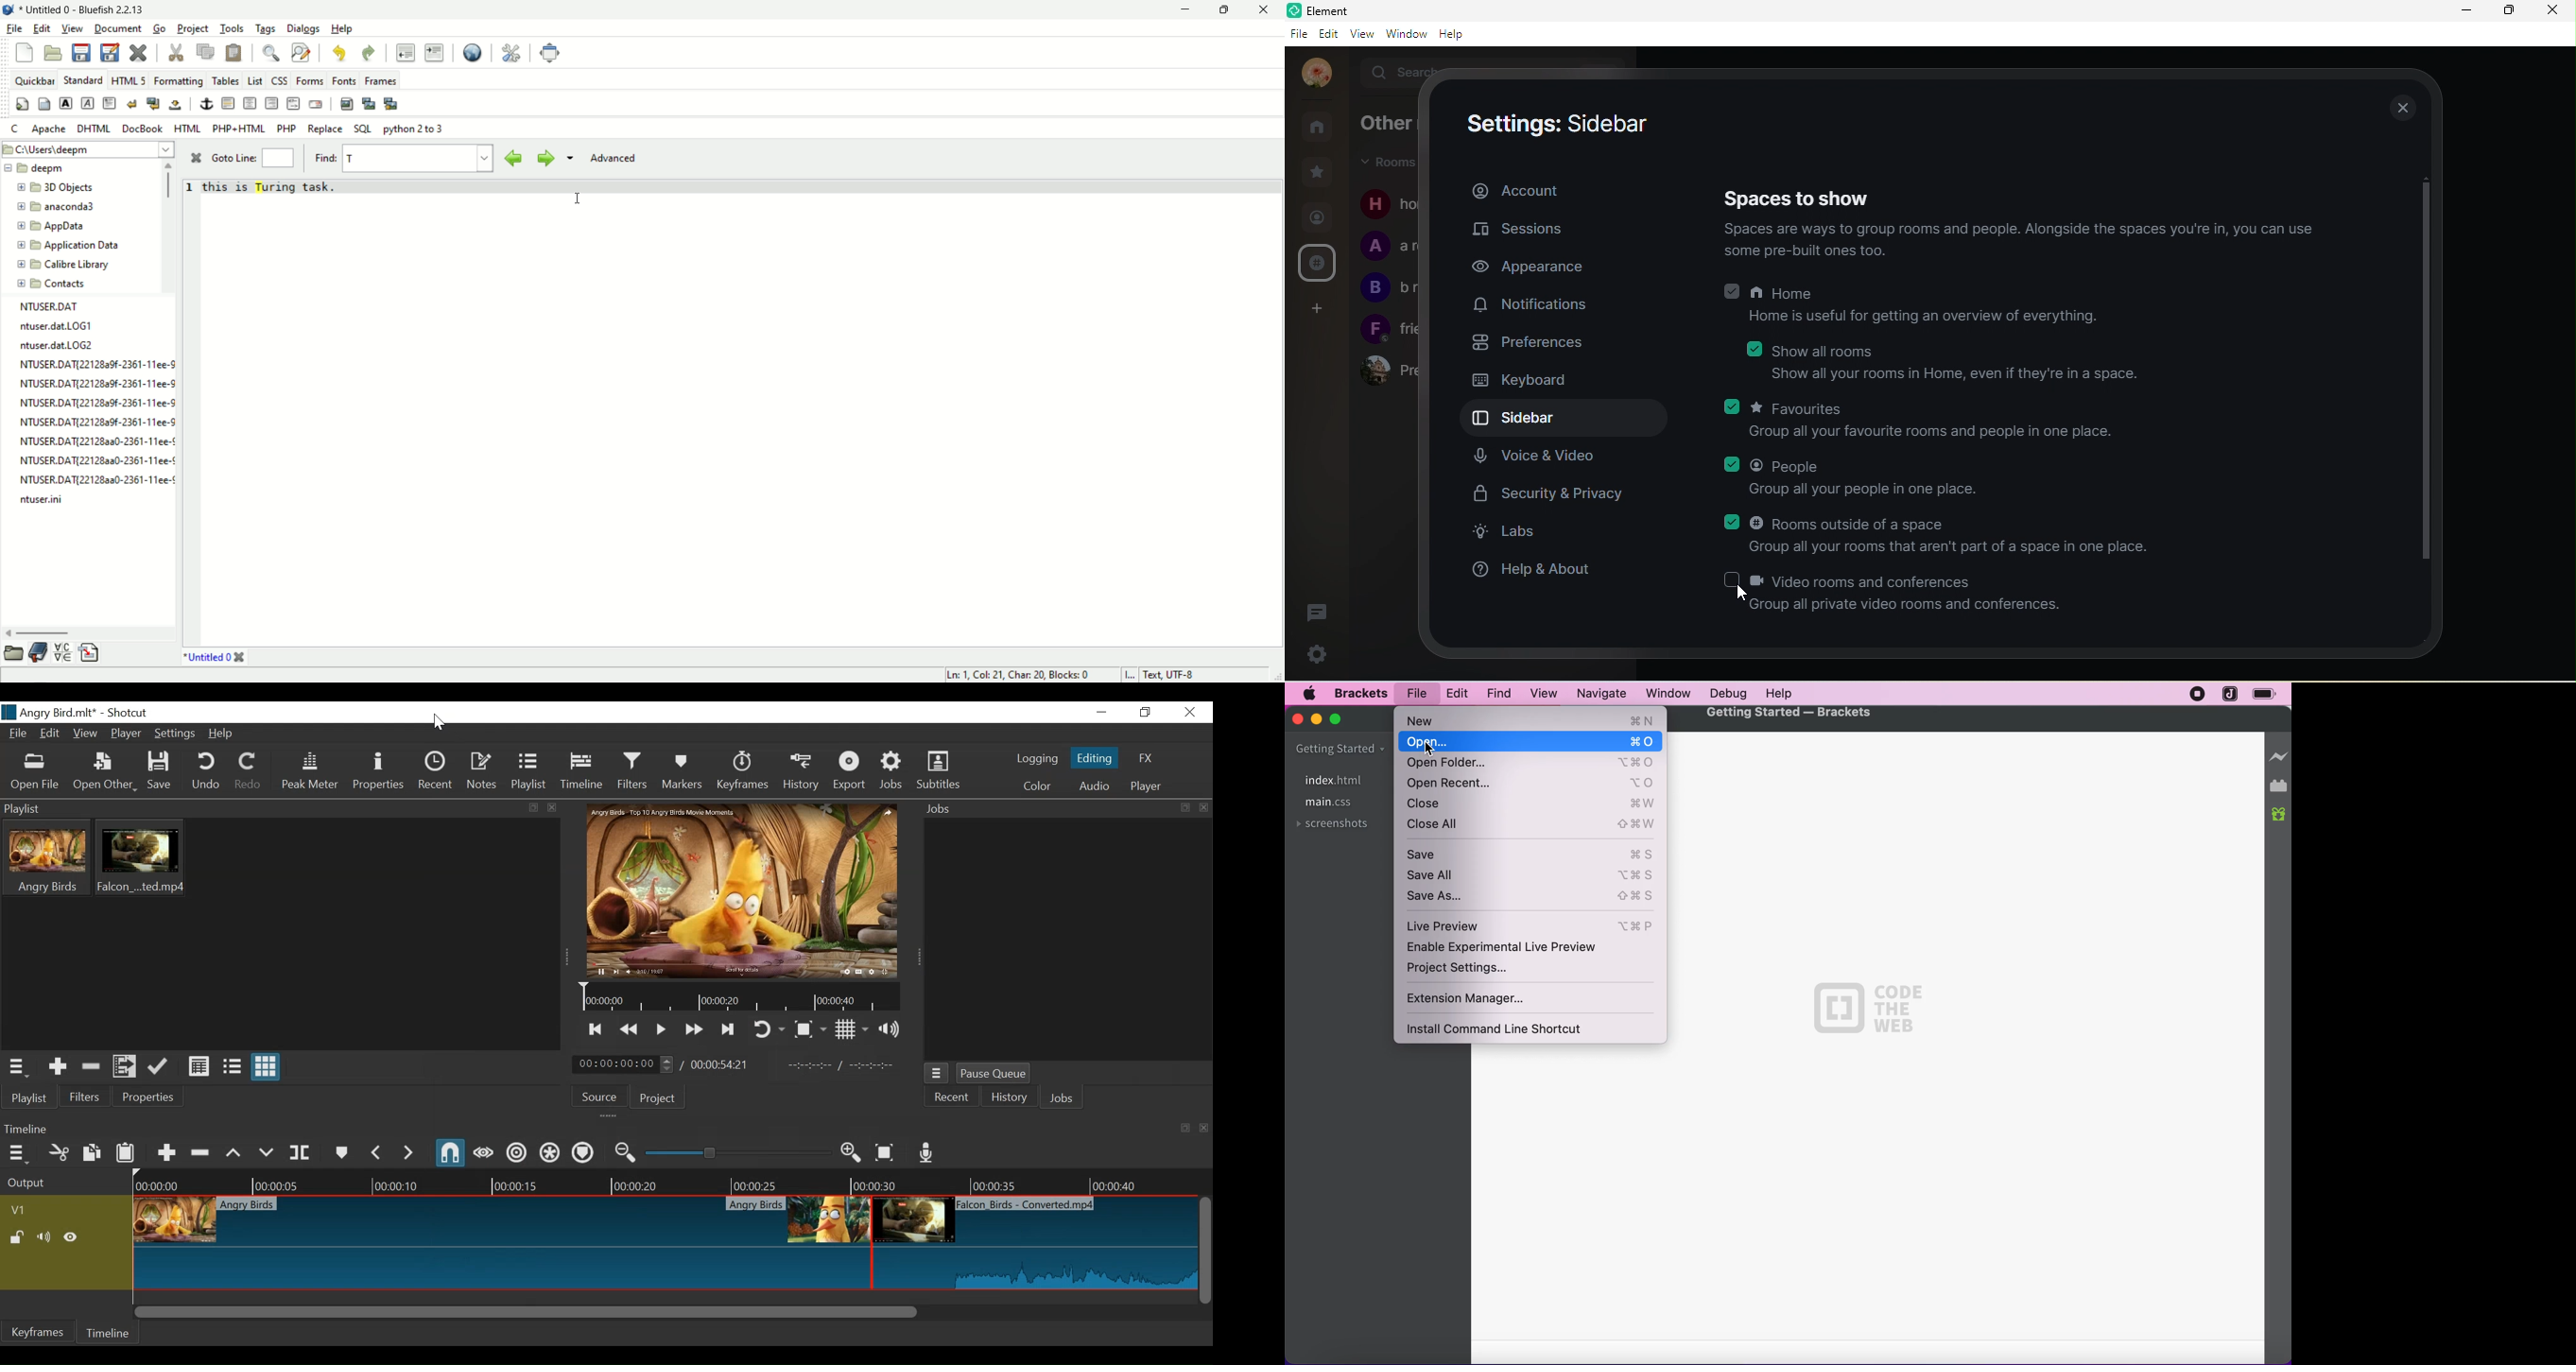 This screenshot has width=2576, height=1372. Describe the element at coordinates (1538, 572) in the screenshot. I see `help about` at that location.